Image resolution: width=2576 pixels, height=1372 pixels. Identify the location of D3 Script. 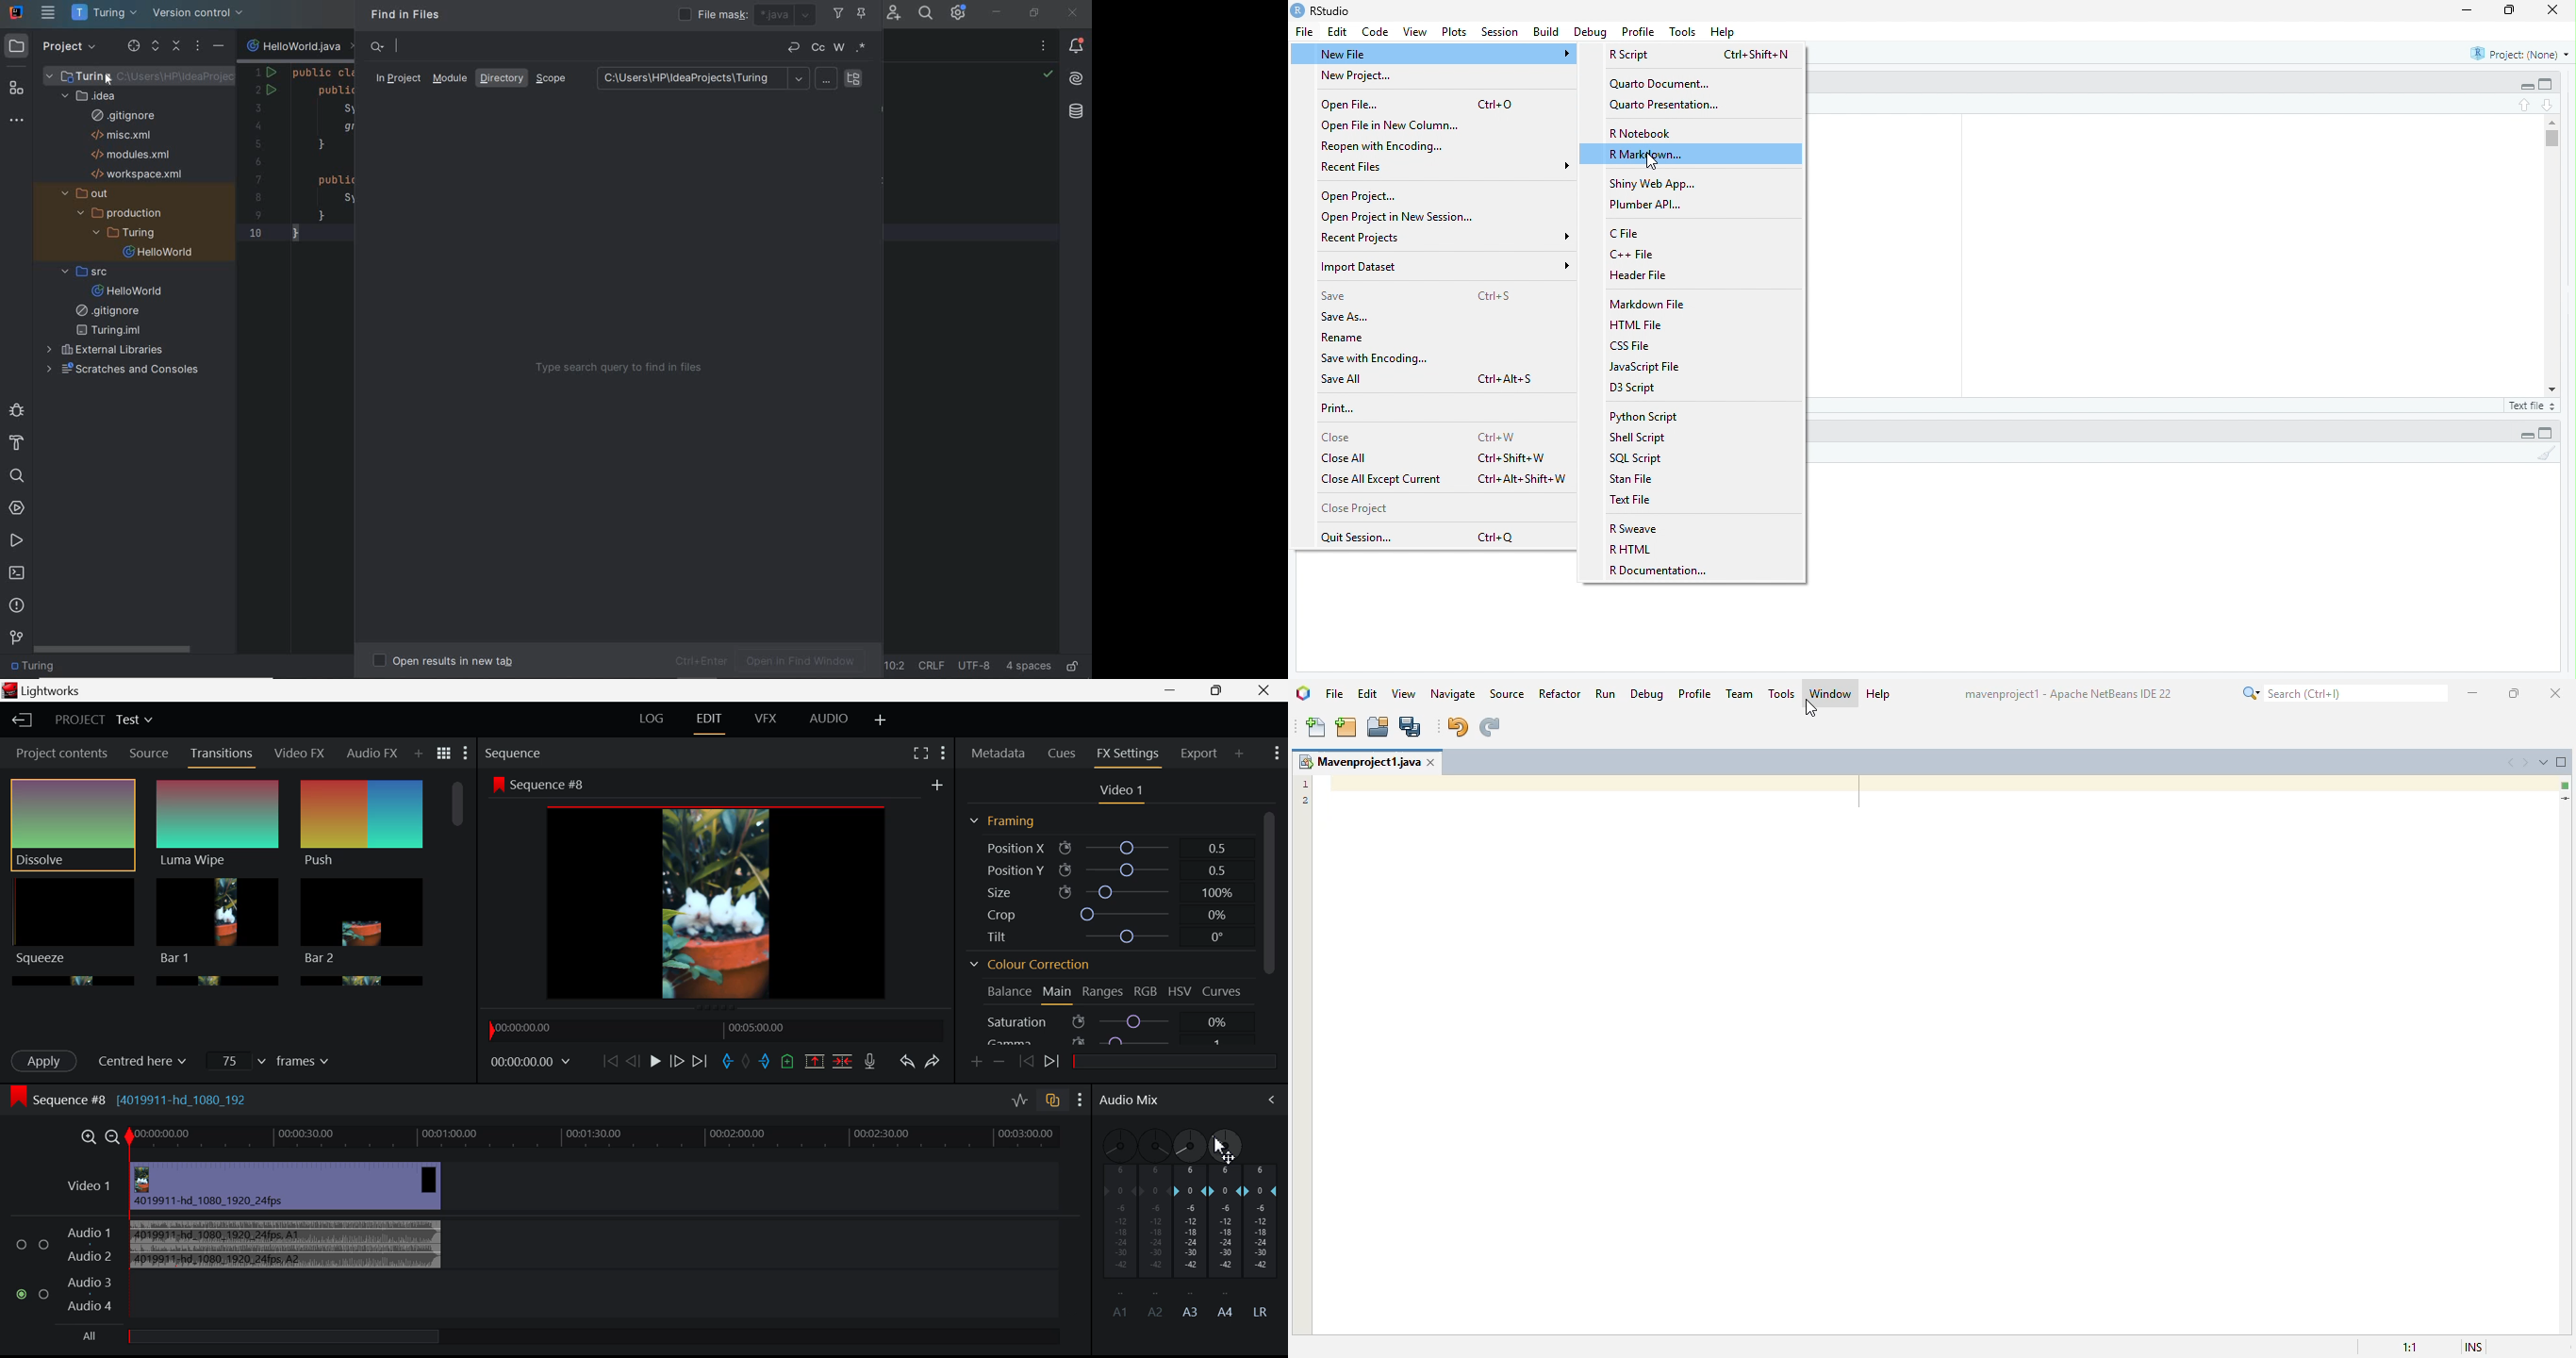
(1634, 387).